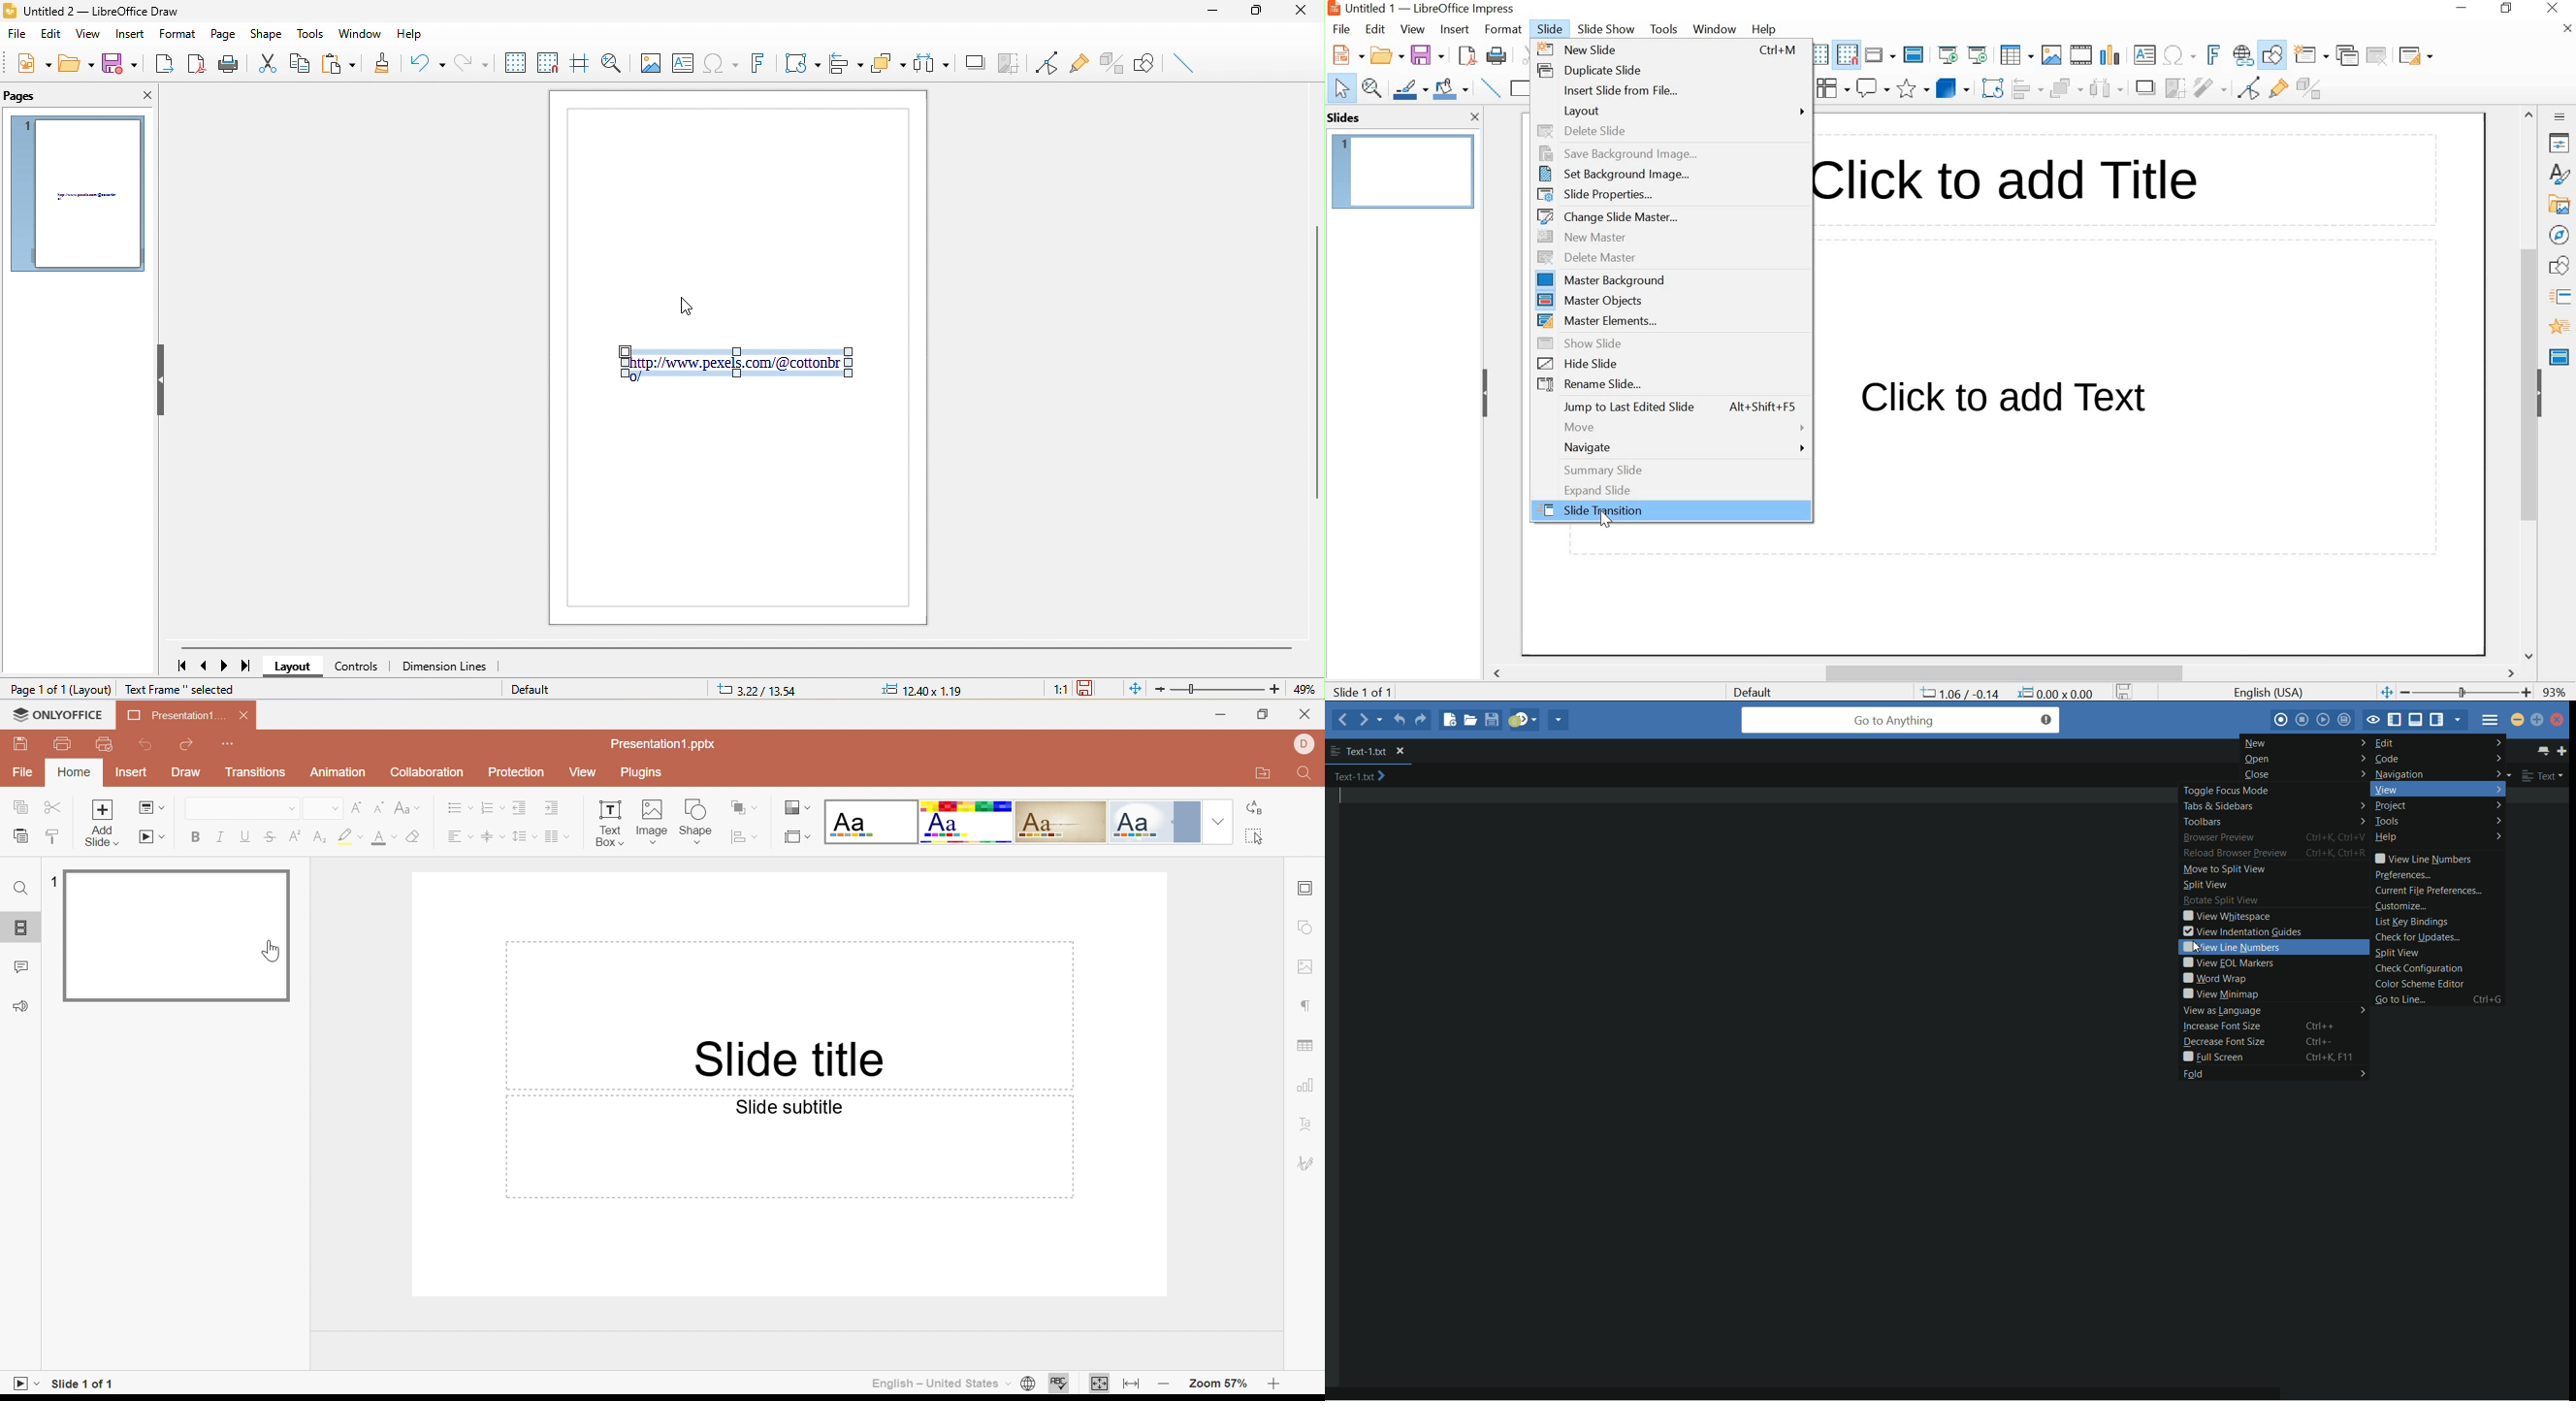 Image resolution: width=2576 pixels, height=1428 pixels. What do you see at coordinates (555, 807) in the screenshot?
I see `Increase Indent` at bounding box center [555, 807].